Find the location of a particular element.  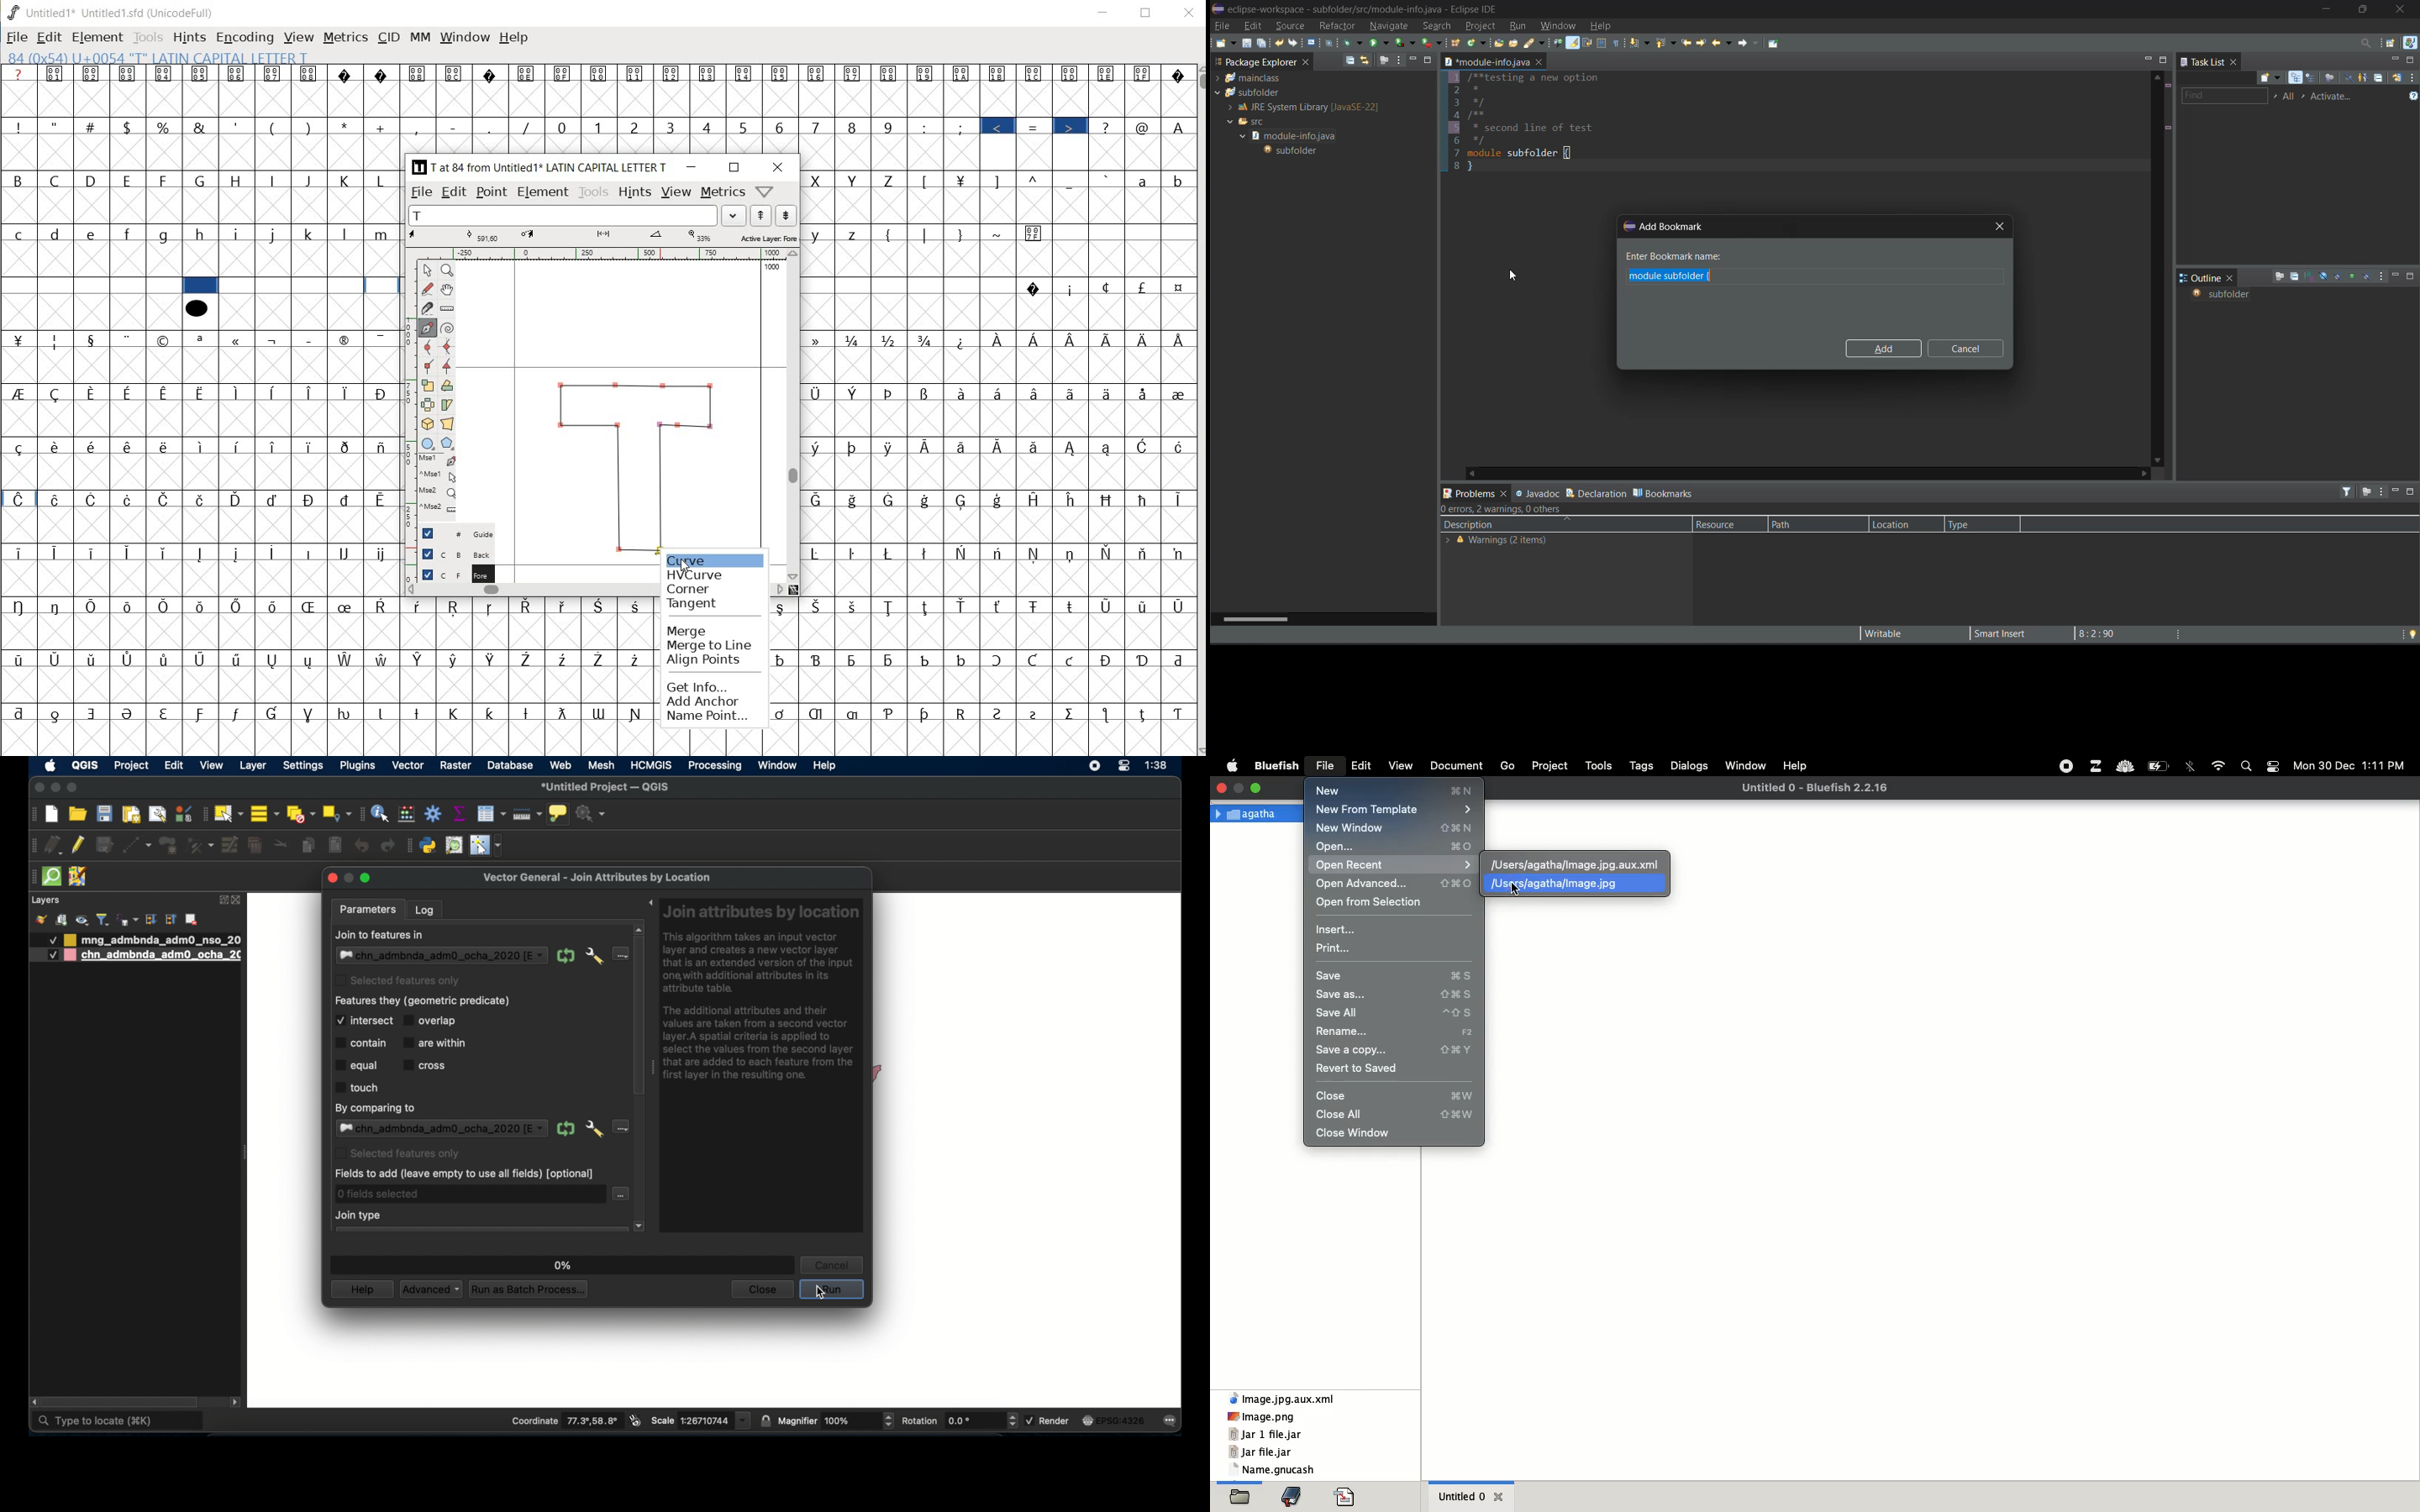

internet is located at coordinates (2217, 764).